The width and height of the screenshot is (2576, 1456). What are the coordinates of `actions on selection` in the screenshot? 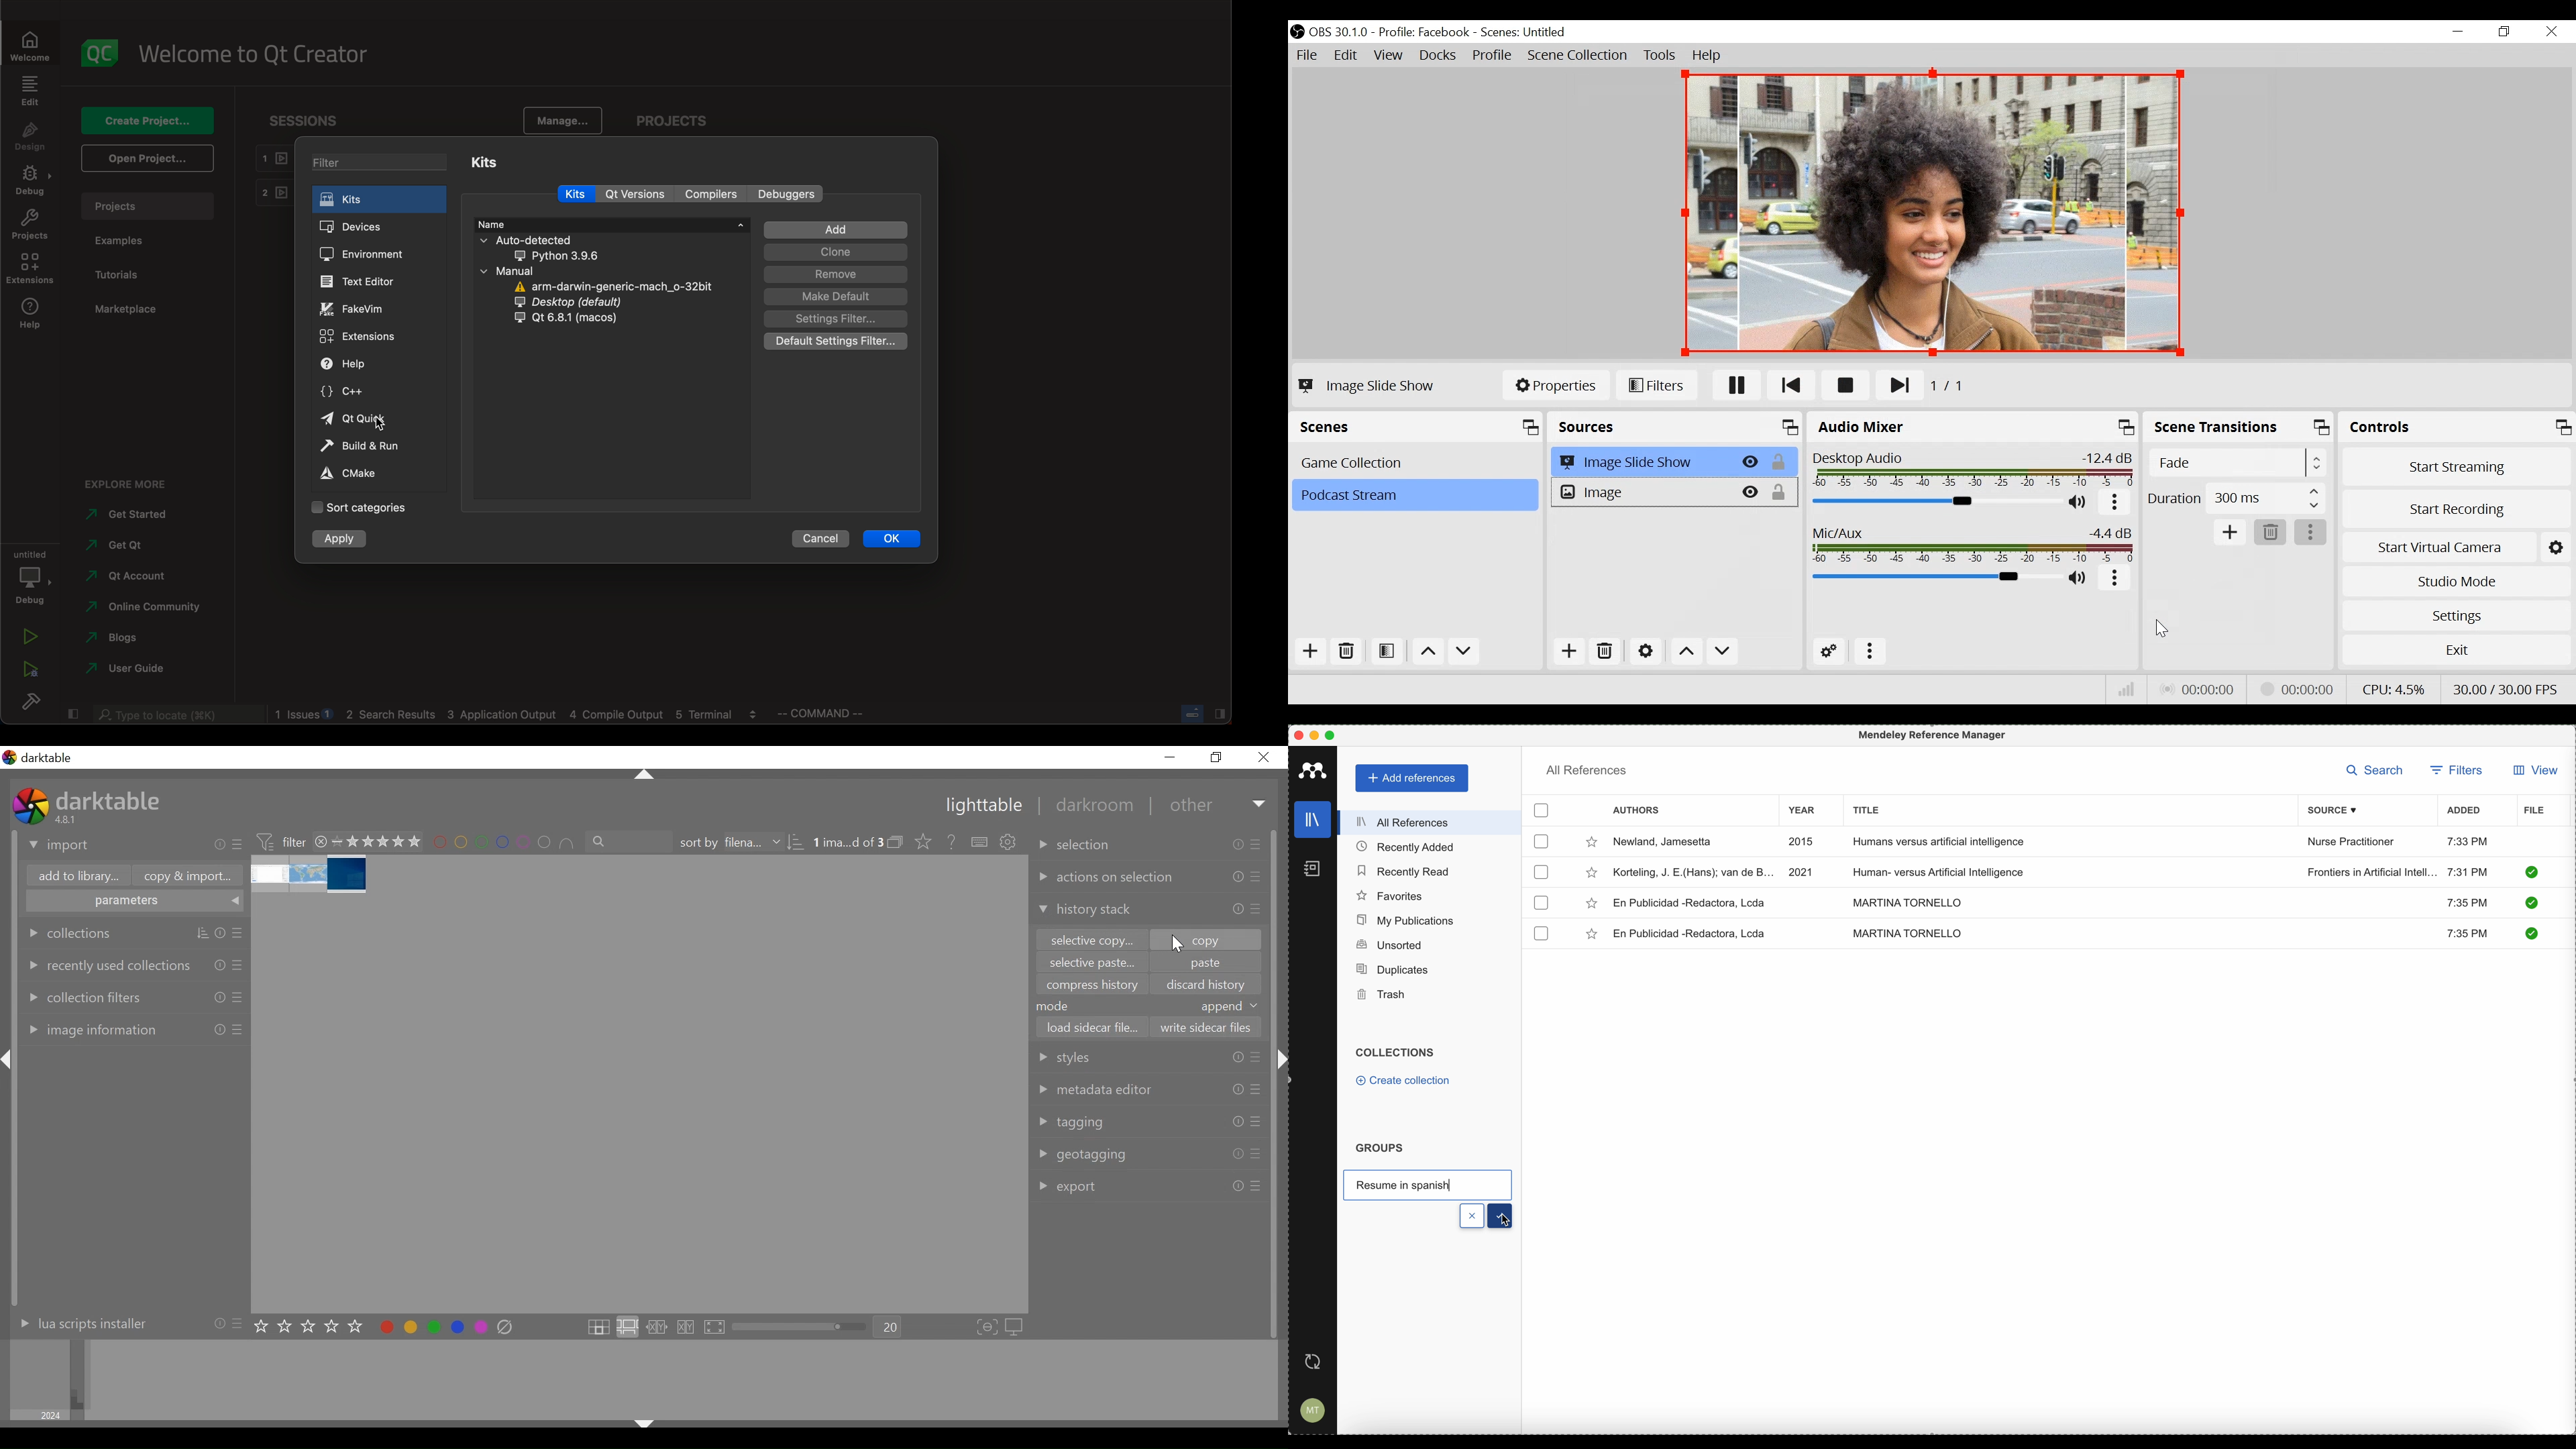 It's located at (1105, 877).